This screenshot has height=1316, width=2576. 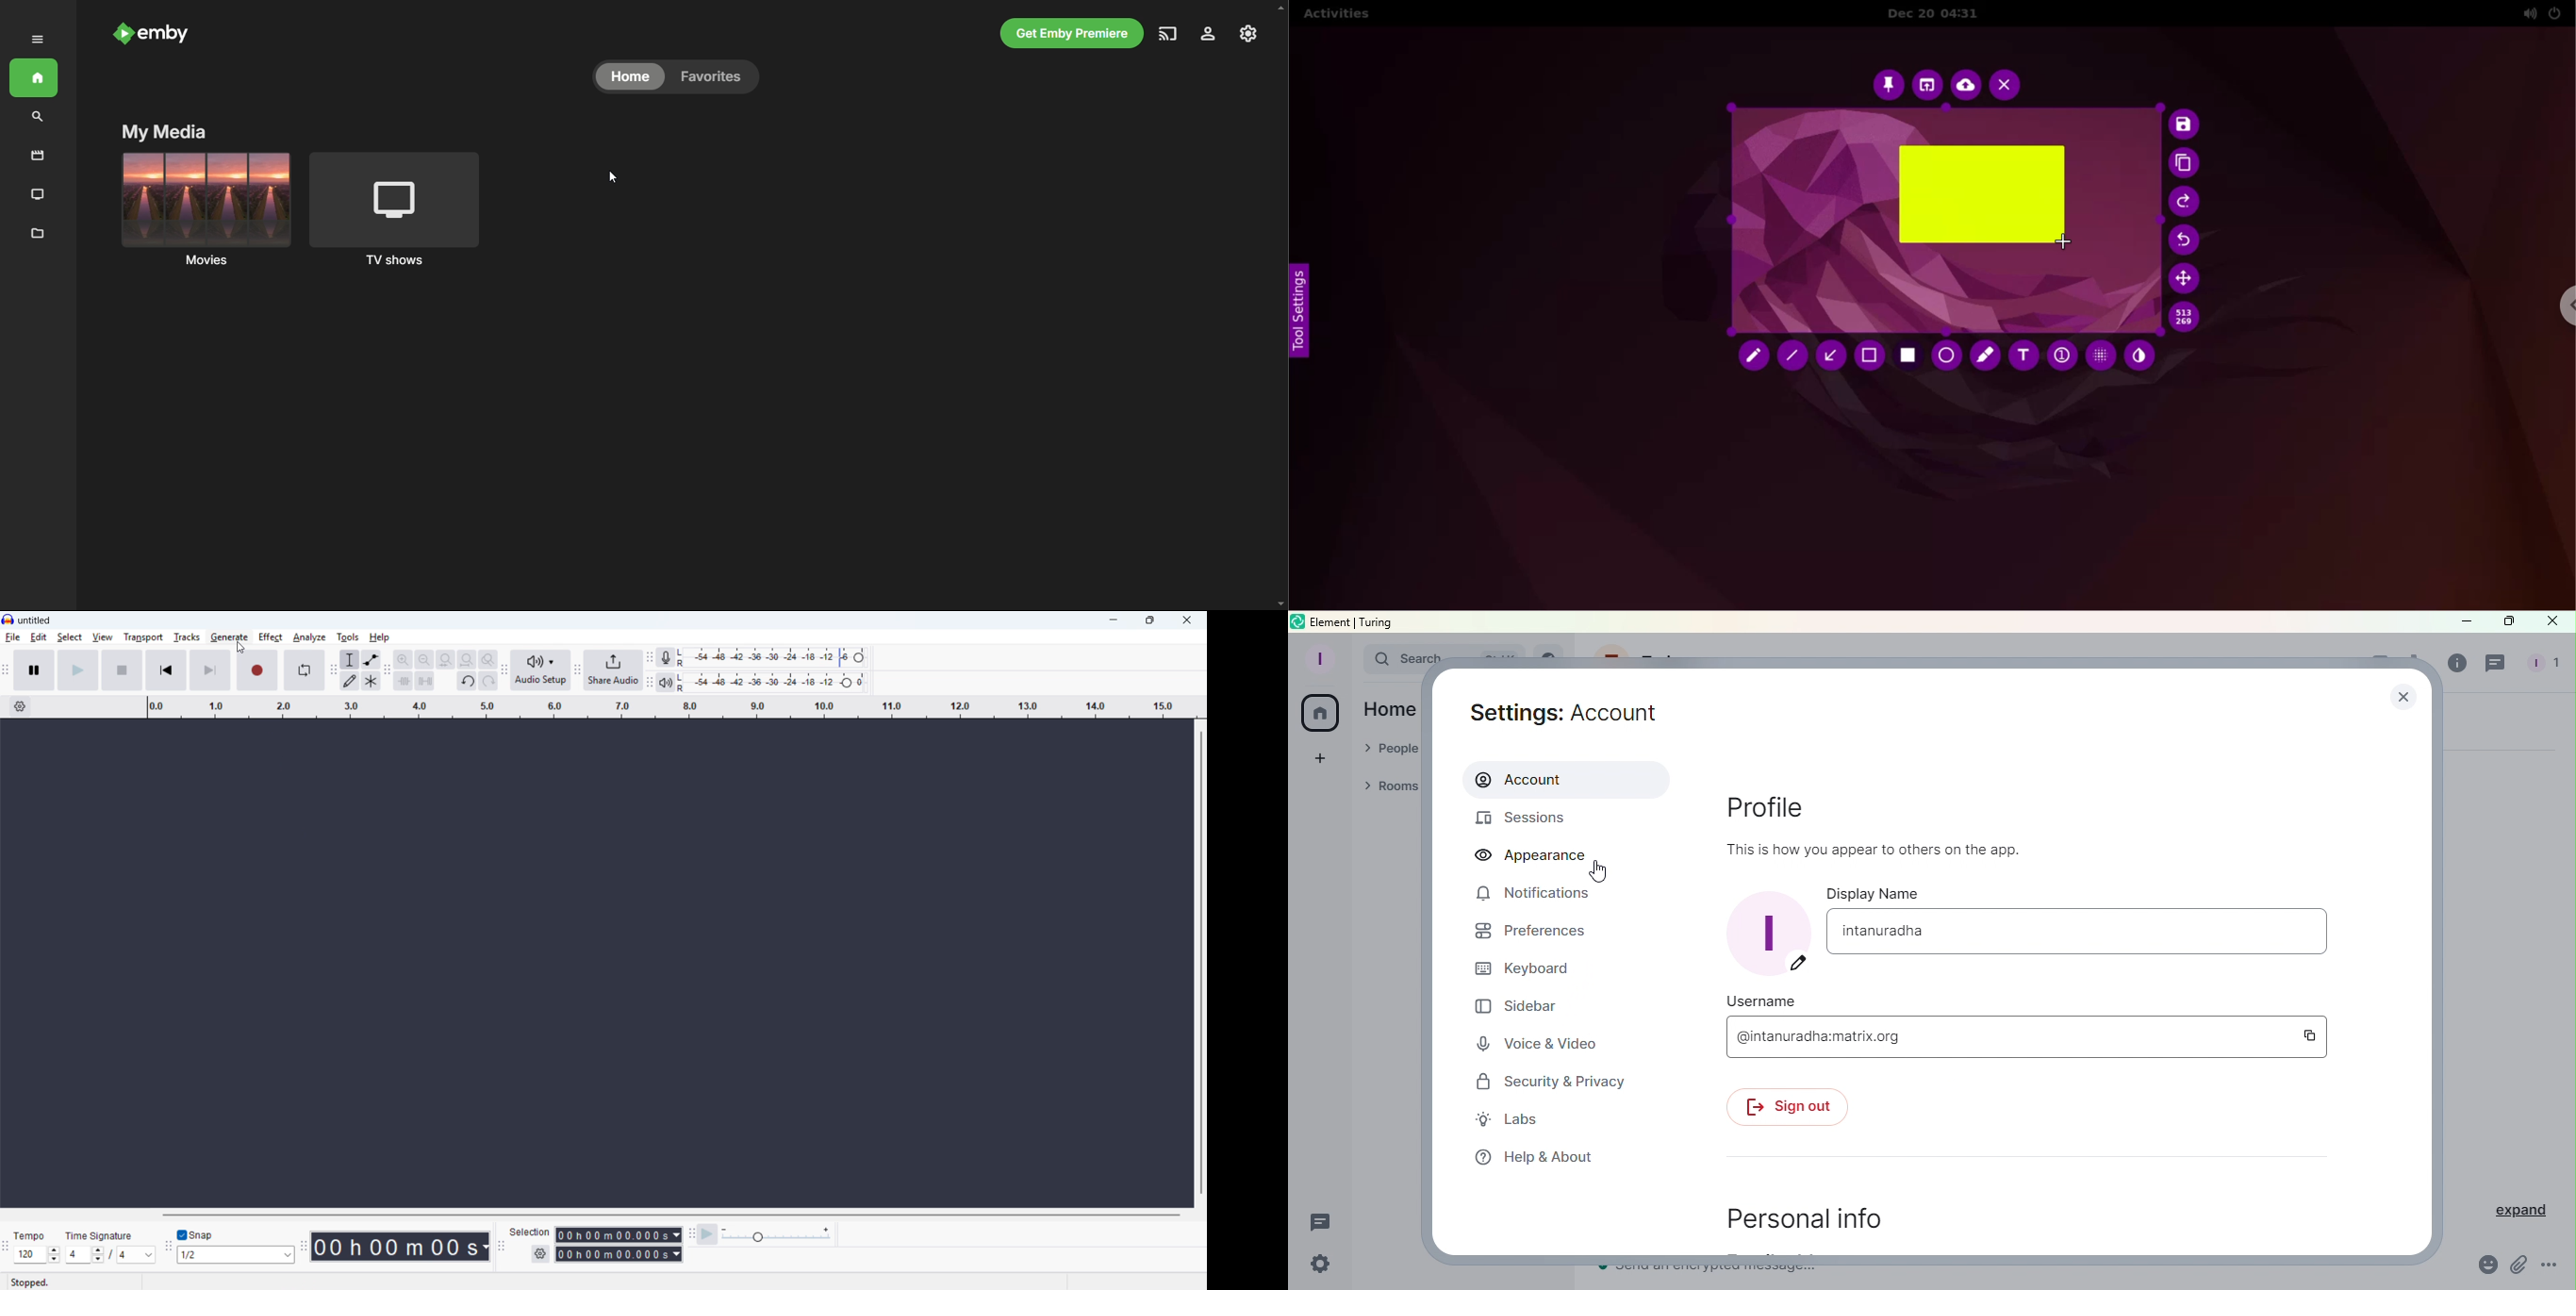 I want to click on Username, so click(x=2012, y=1035).